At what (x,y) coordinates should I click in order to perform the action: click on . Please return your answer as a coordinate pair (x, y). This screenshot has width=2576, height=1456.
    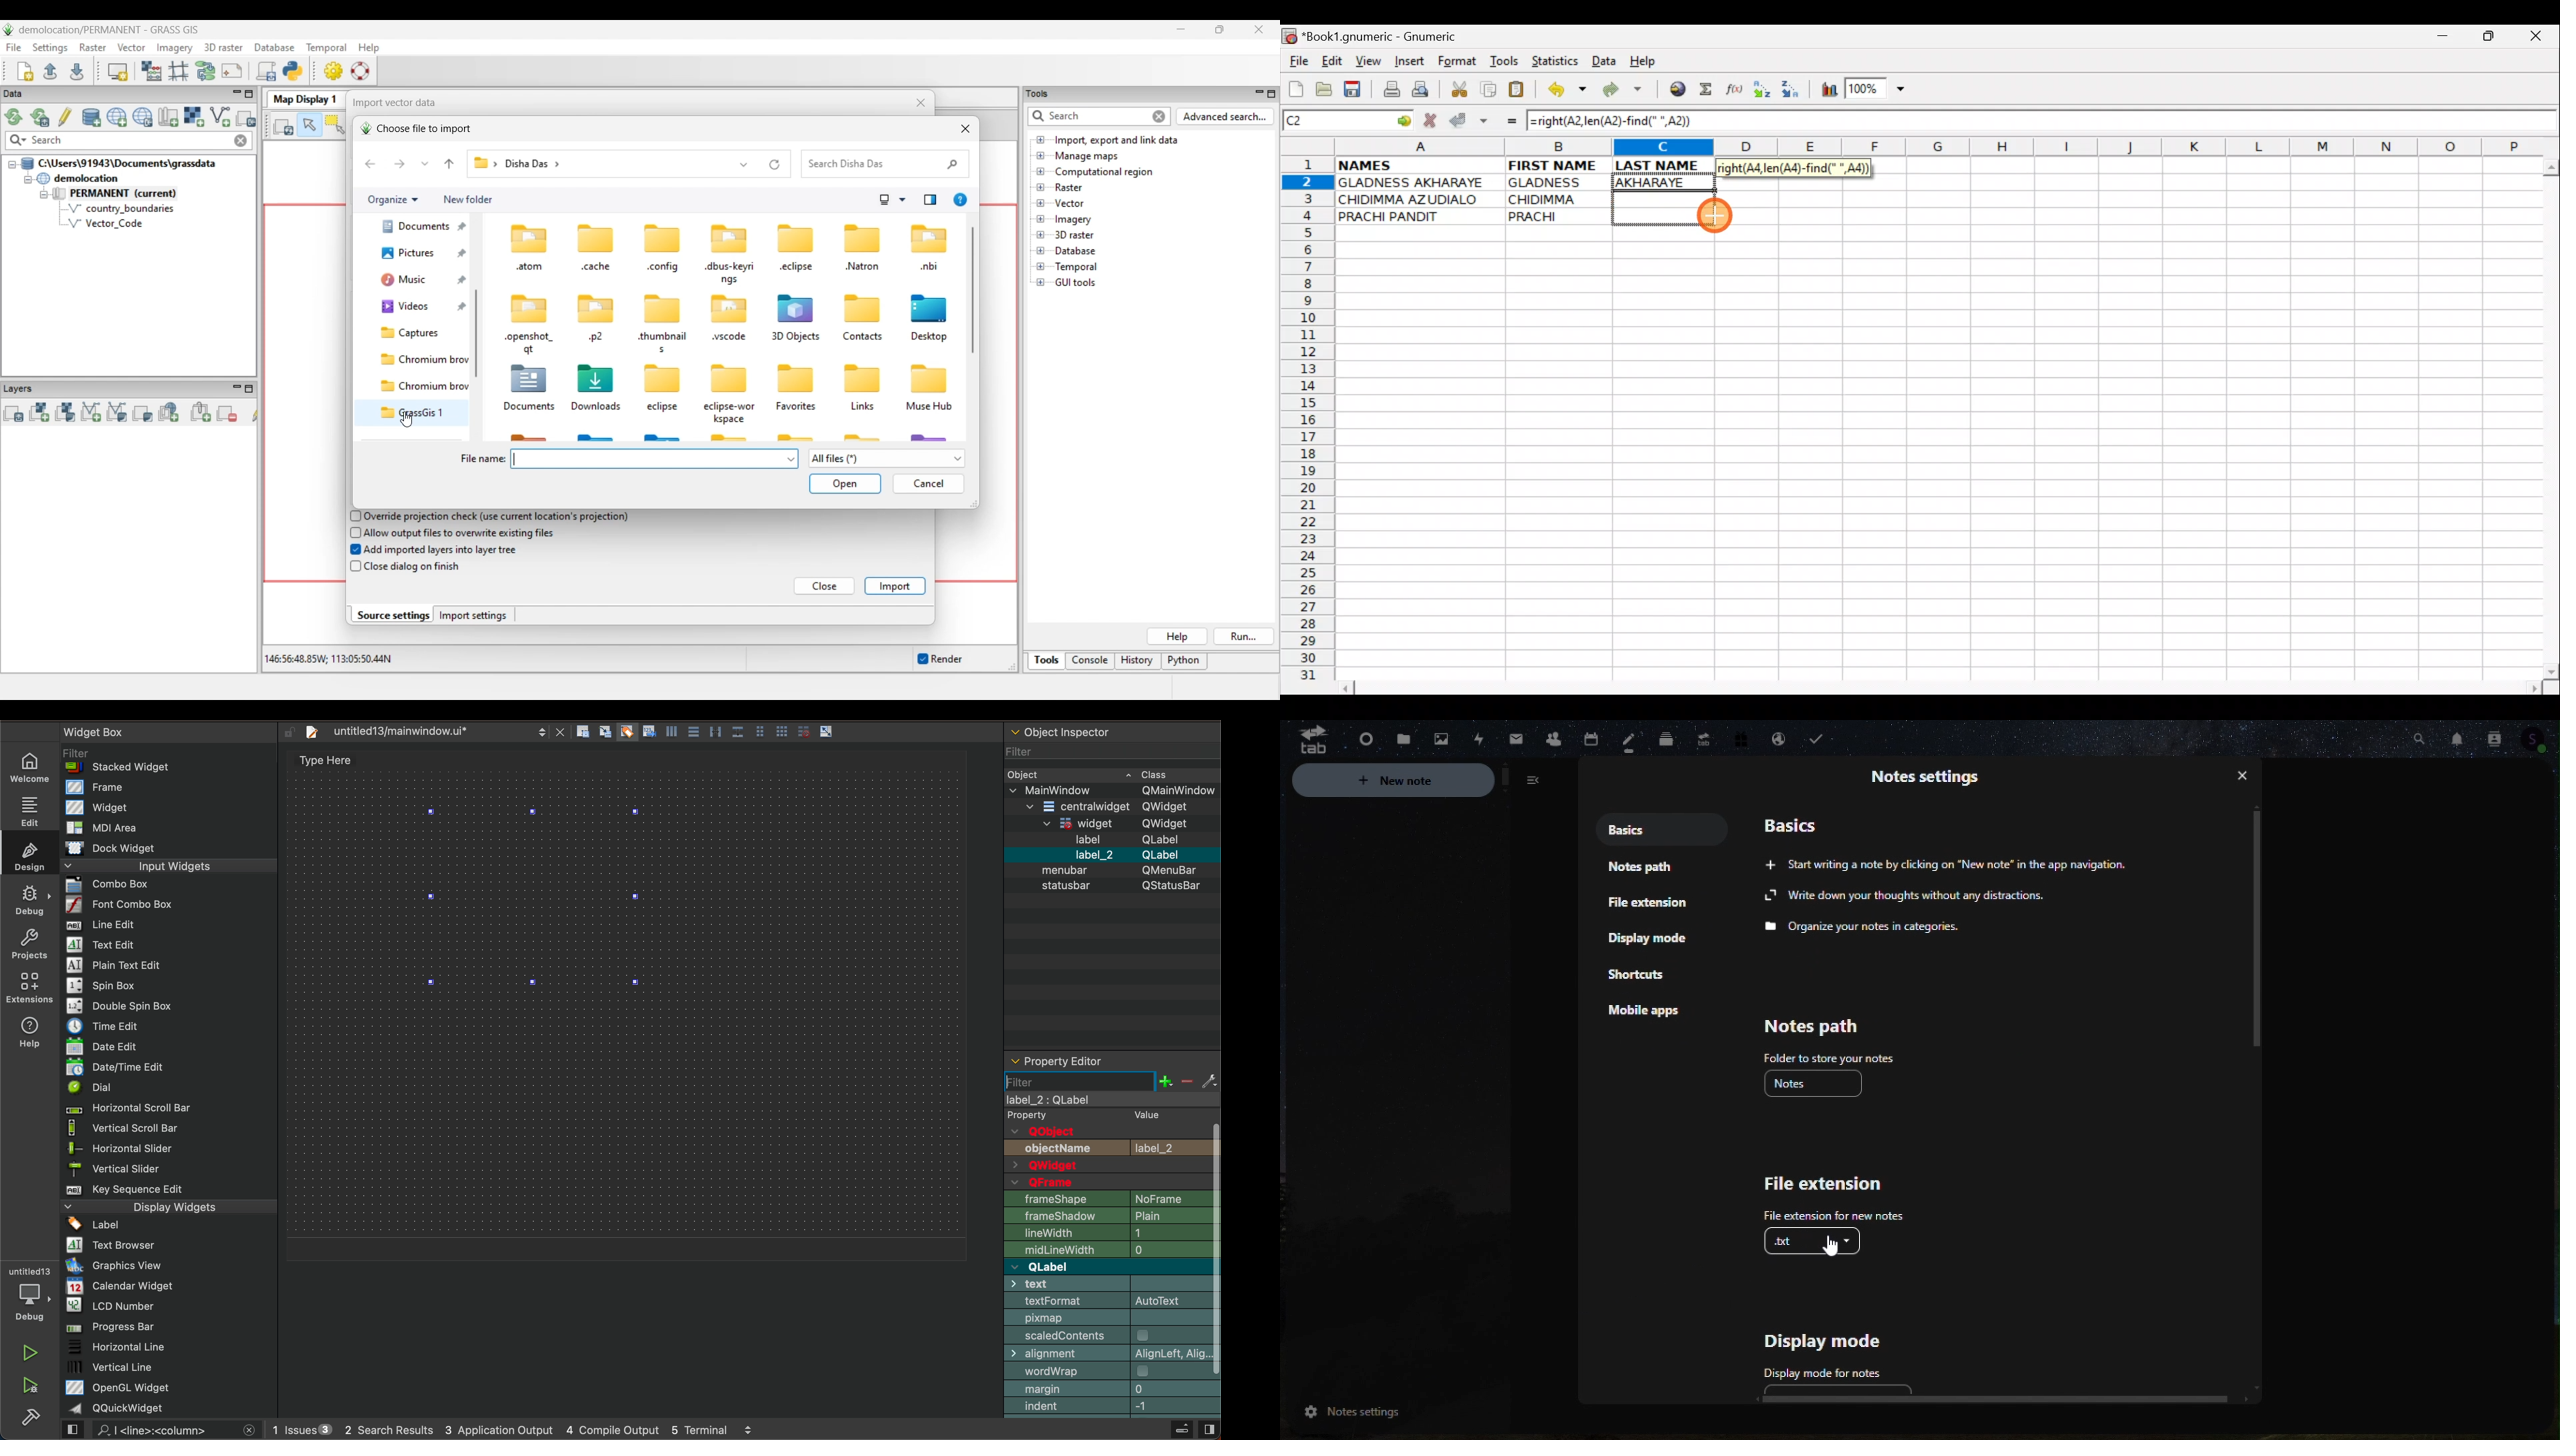
    Looking at the image, I should click on (1111, 1302).